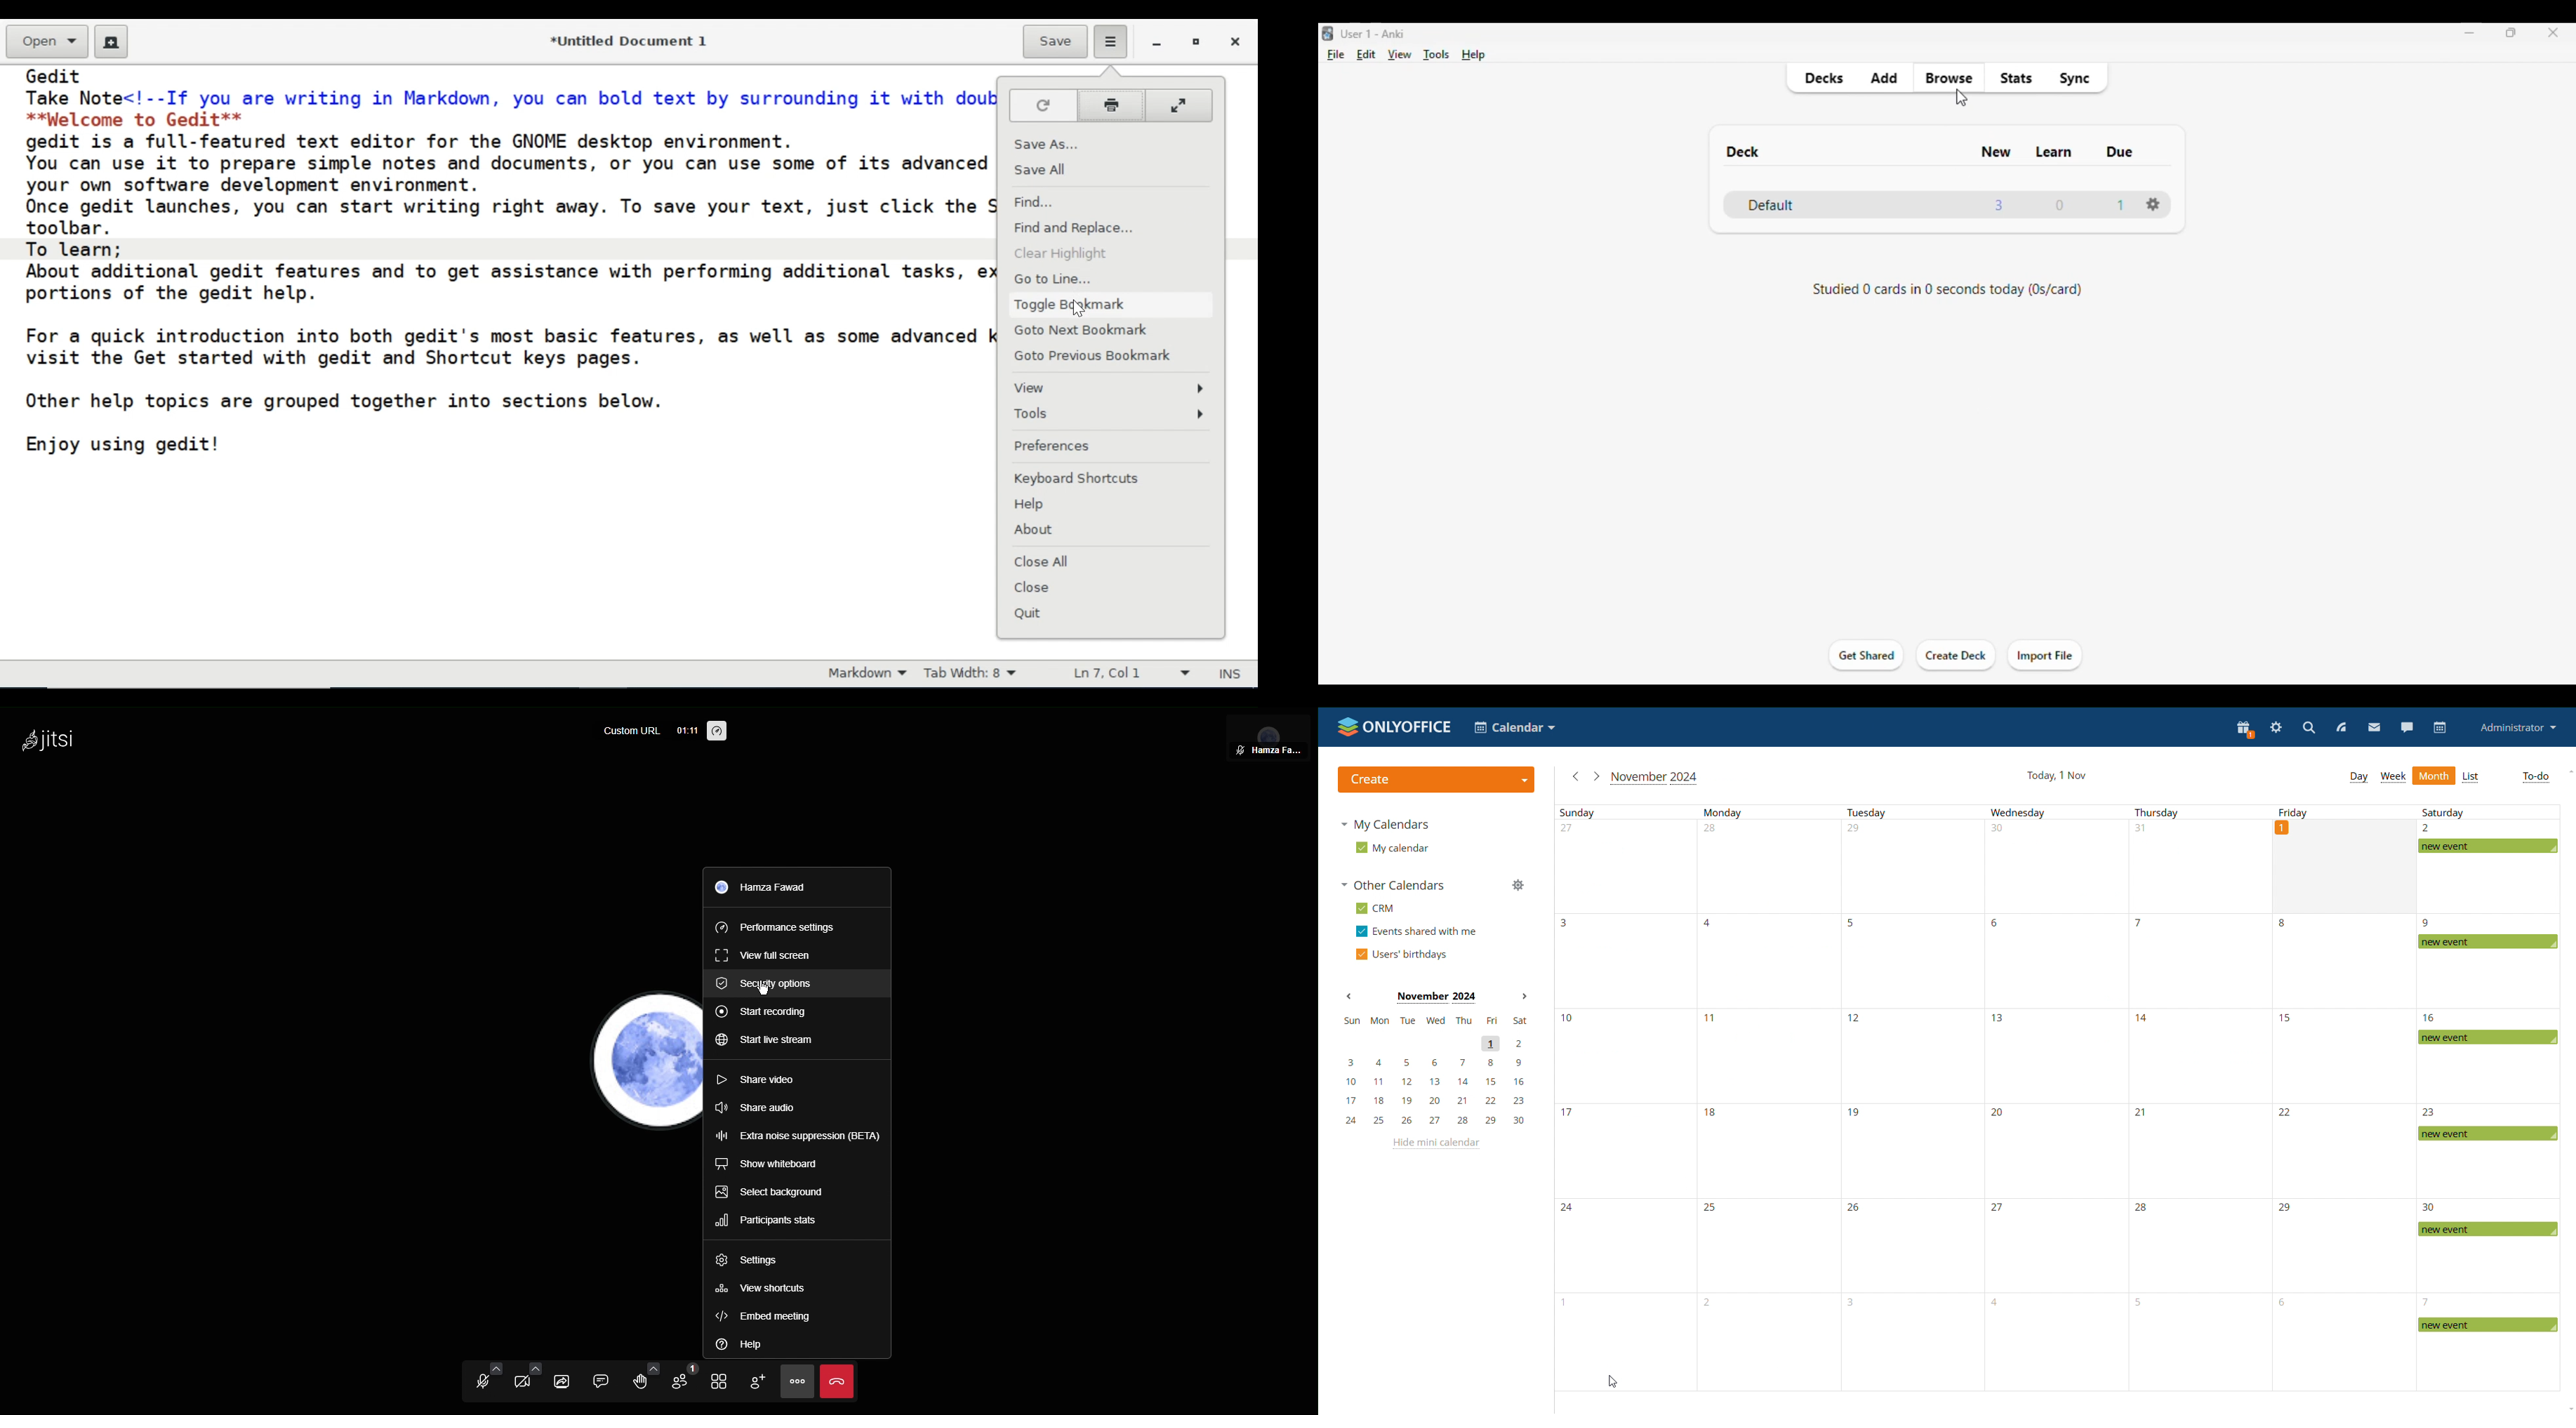 The height and width of the screenshot is (1428, 2576). Describe the element at coordinates (1349, 996) in the screenshot. I see `Previous month` at that location.